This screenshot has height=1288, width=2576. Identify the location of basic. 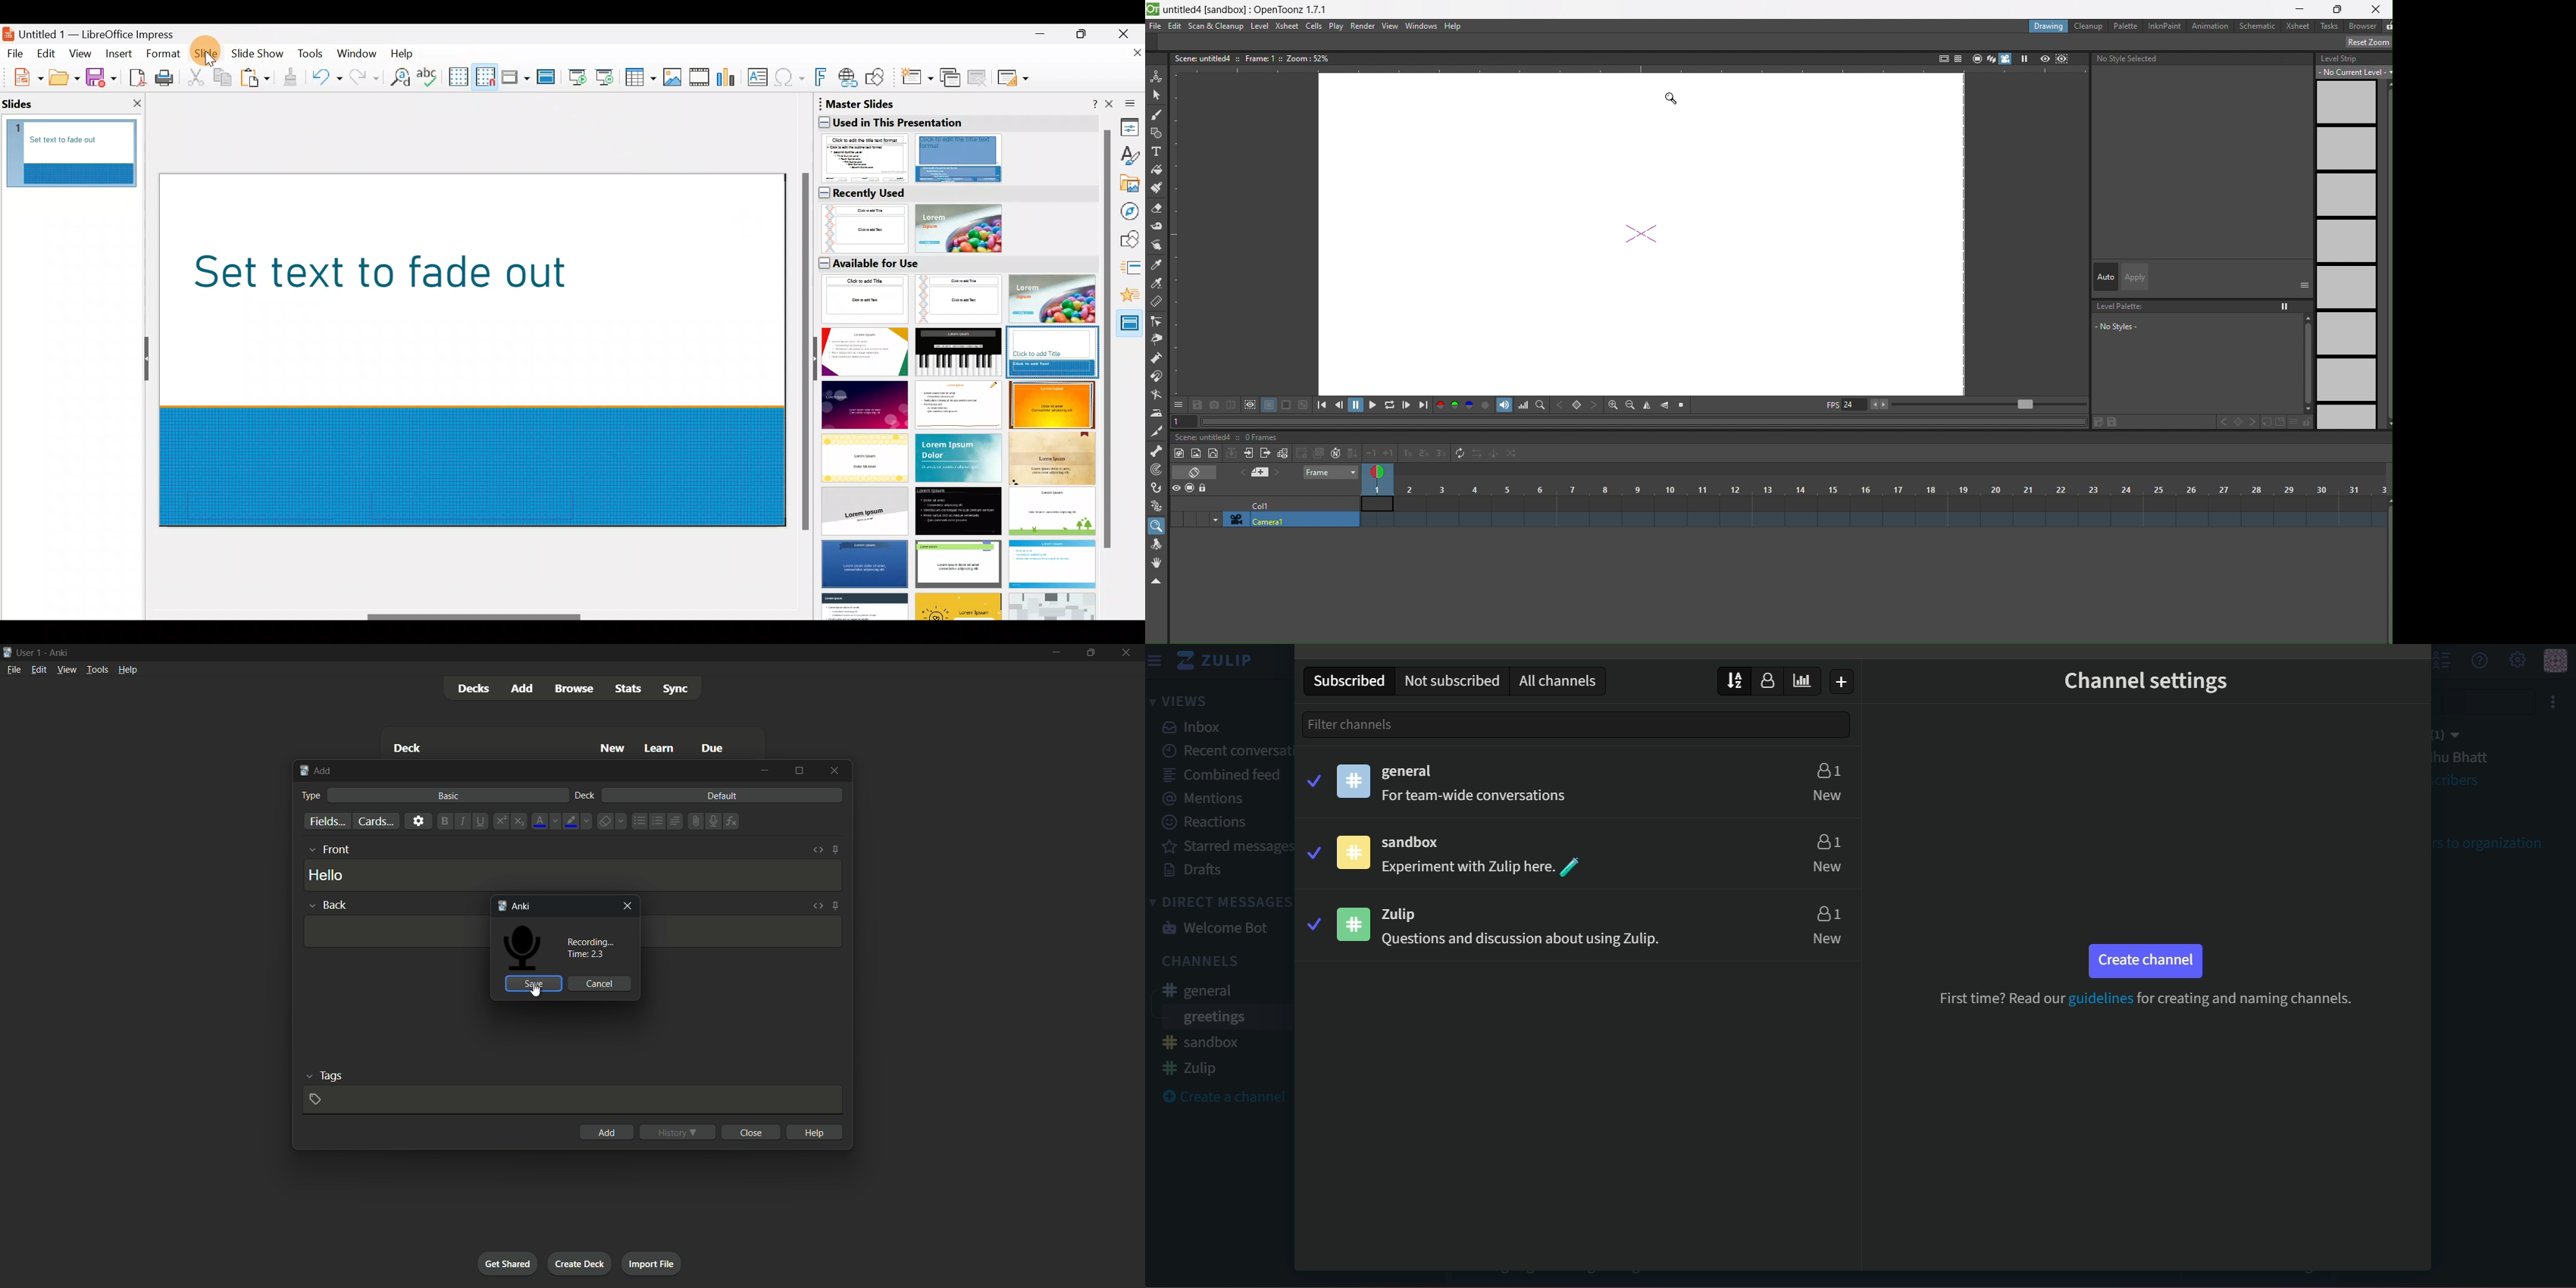
(447, 796).